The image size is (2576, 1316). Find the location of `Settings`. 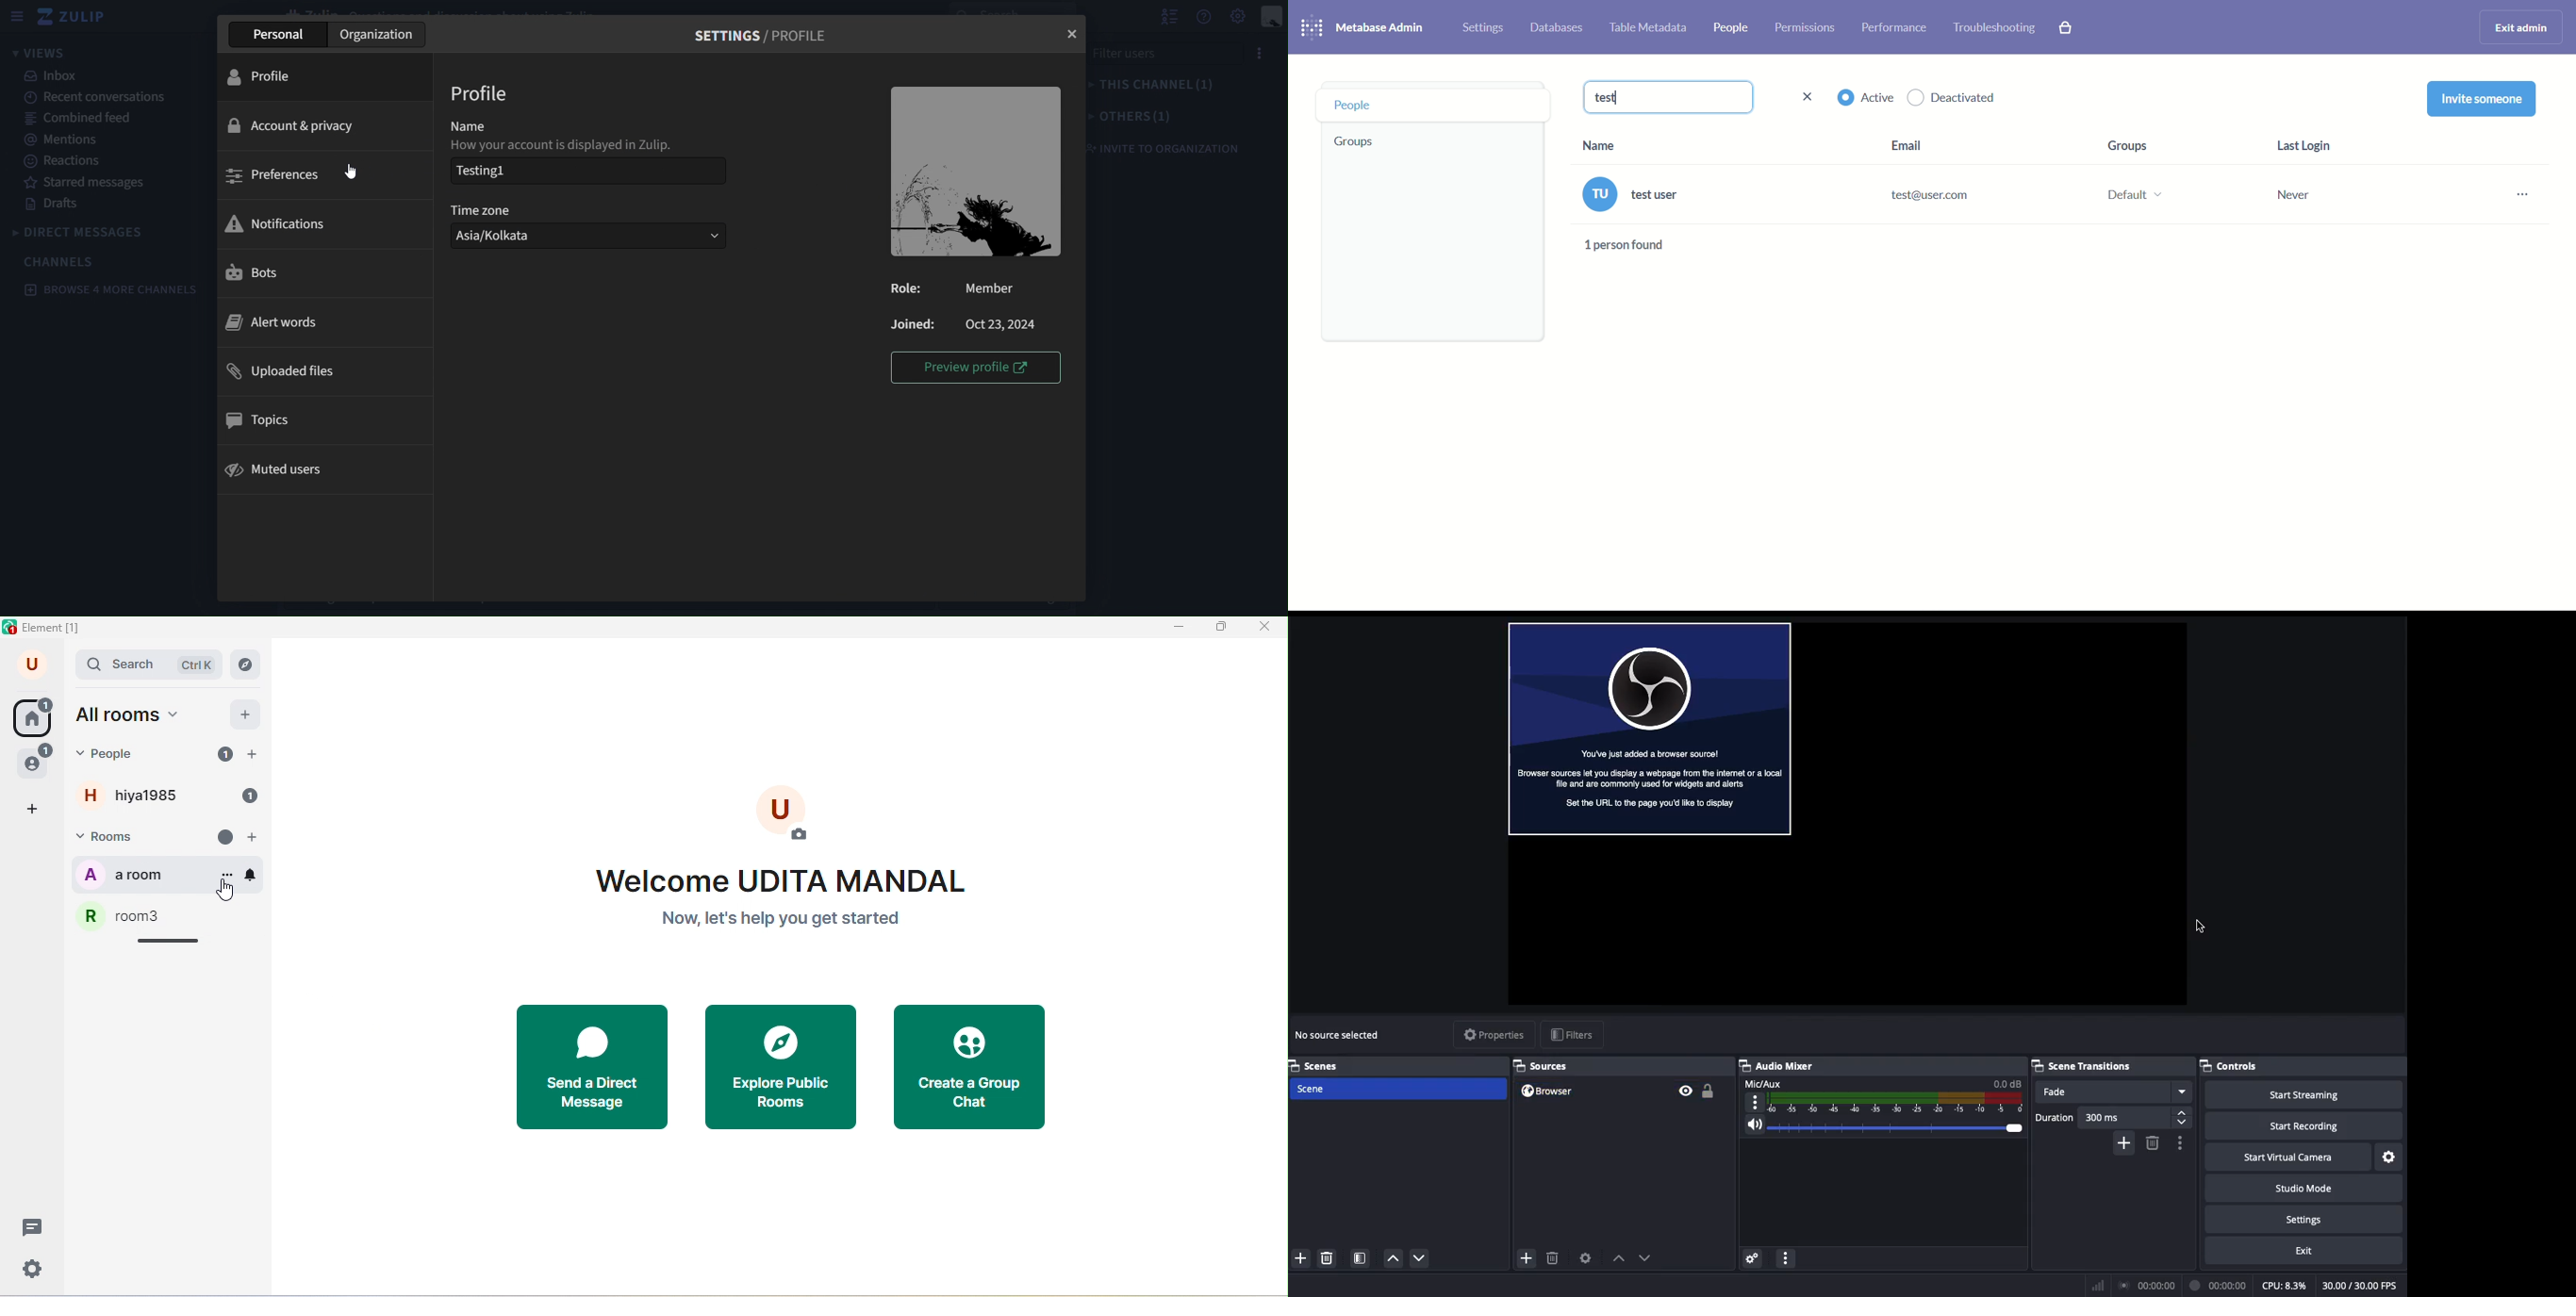

Settings is located at coordinates (2392, 1157).